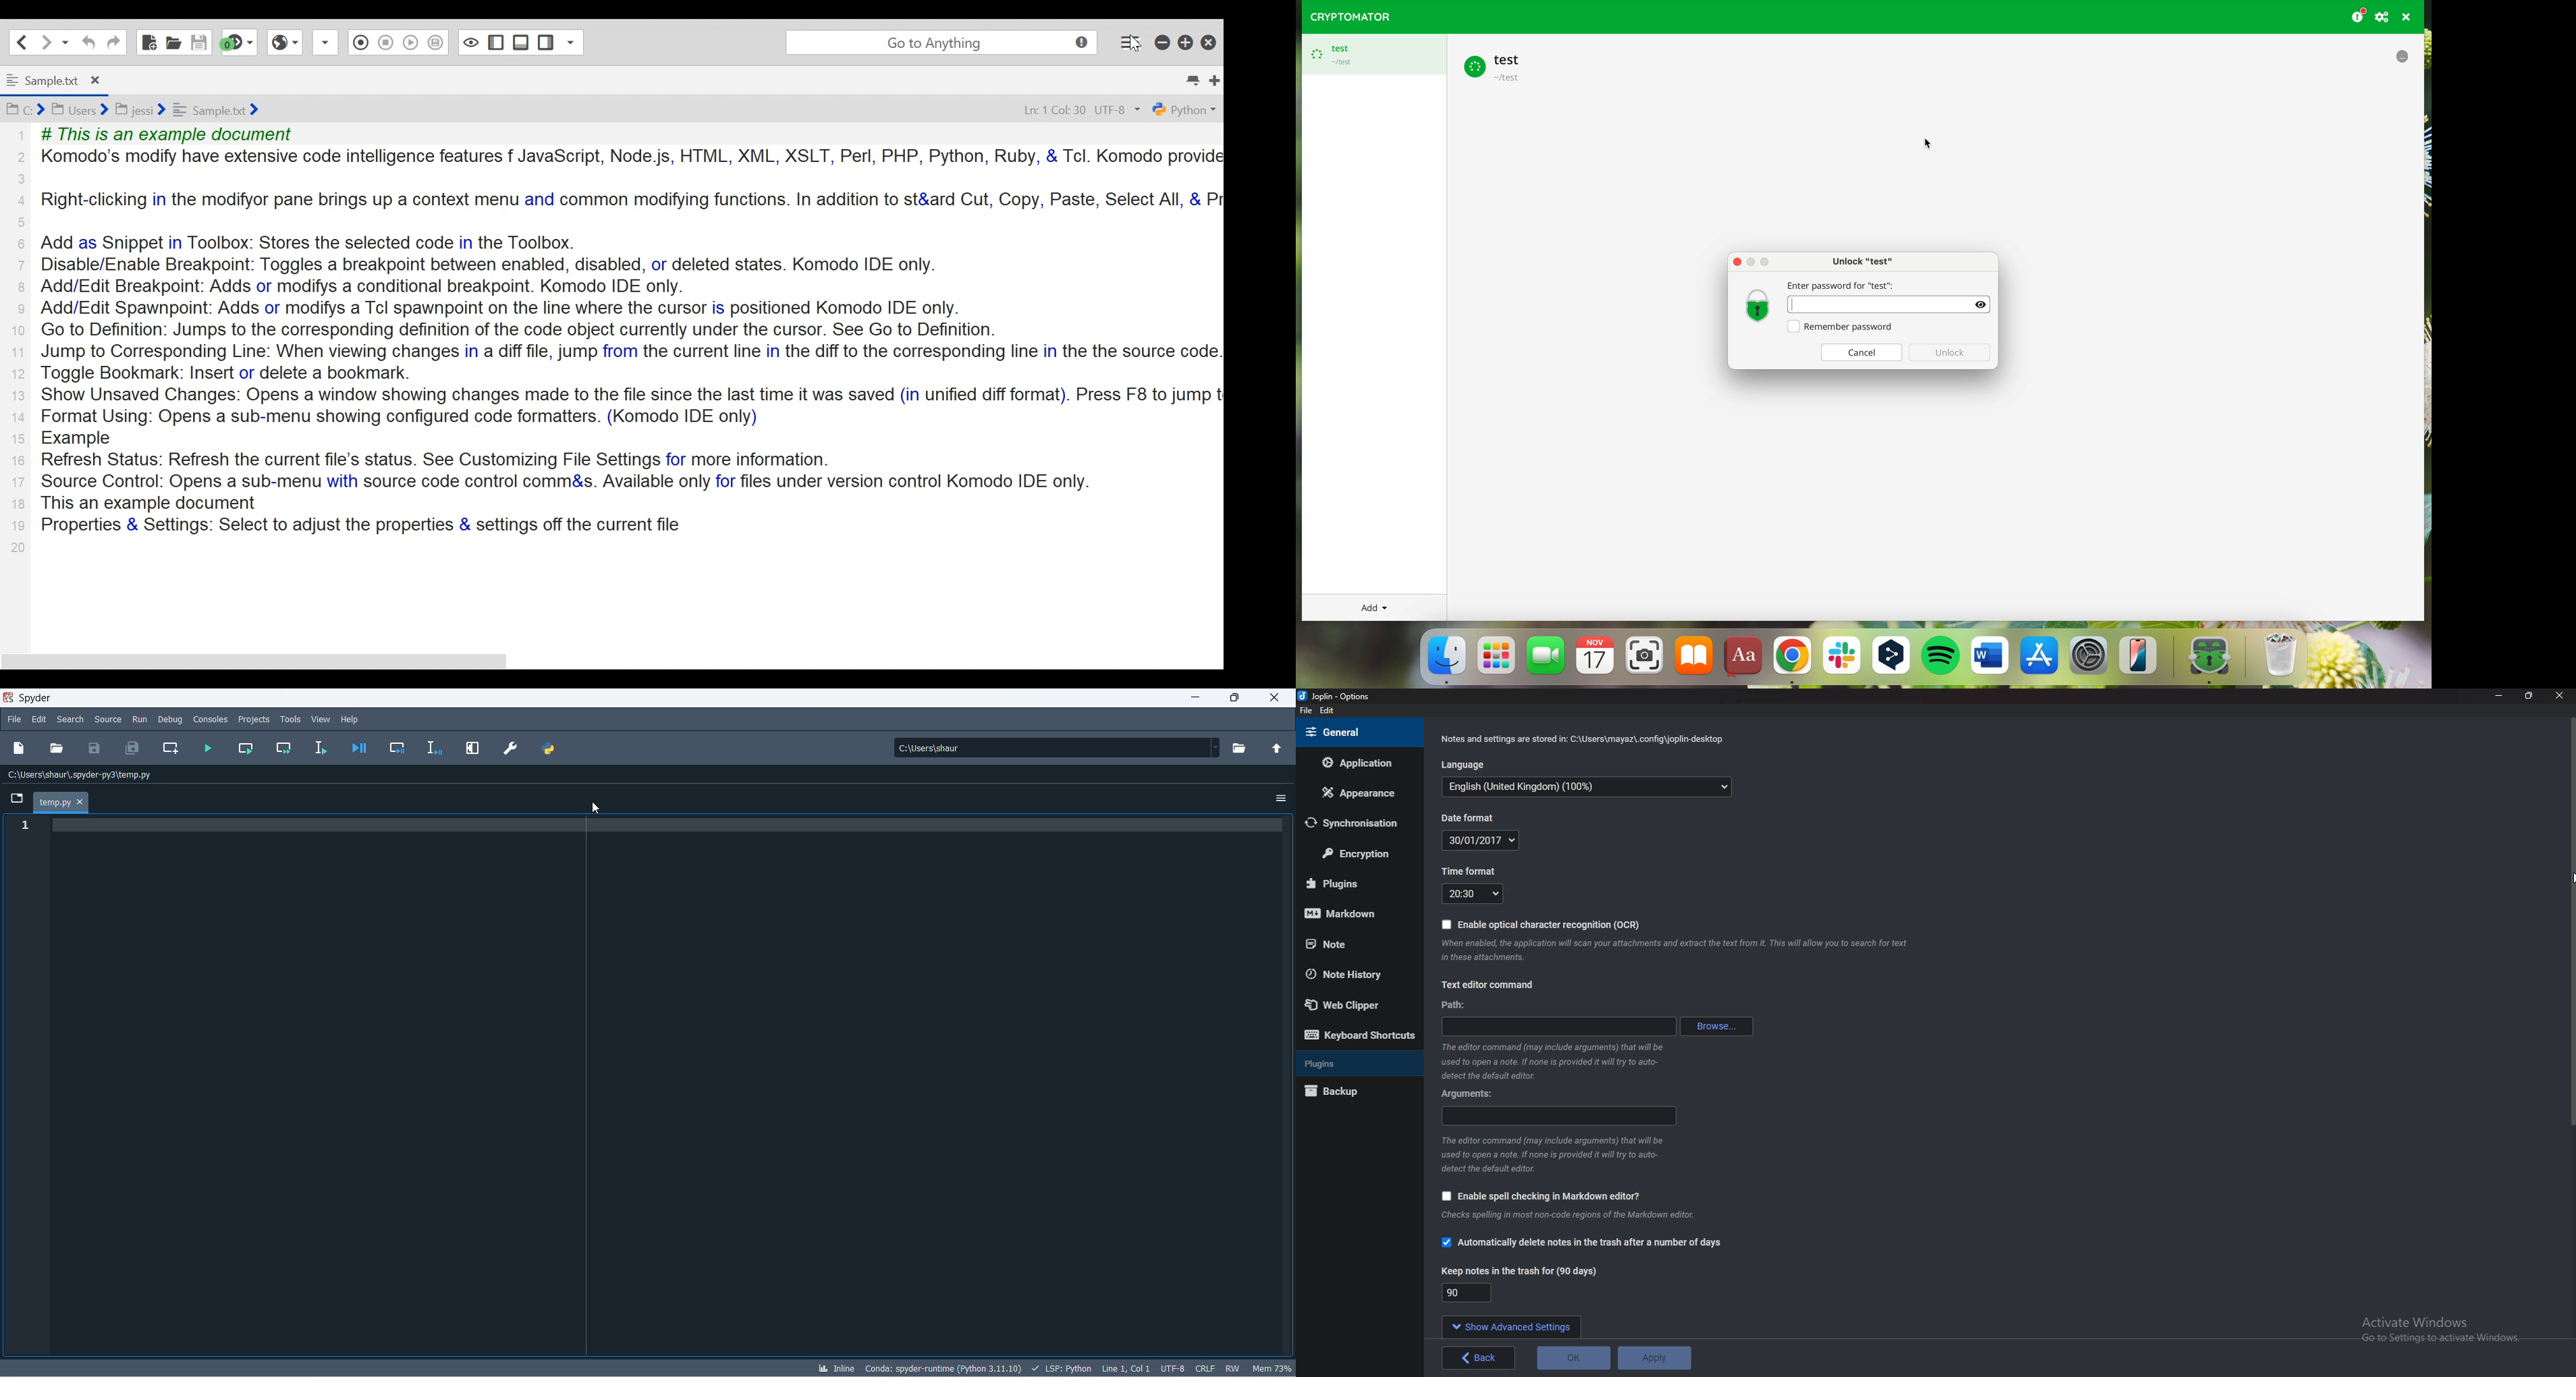  What do you see at coordinates (385, 42) in the screenshot?
I see `Play Last Macro` at bounding box center [385, 42].